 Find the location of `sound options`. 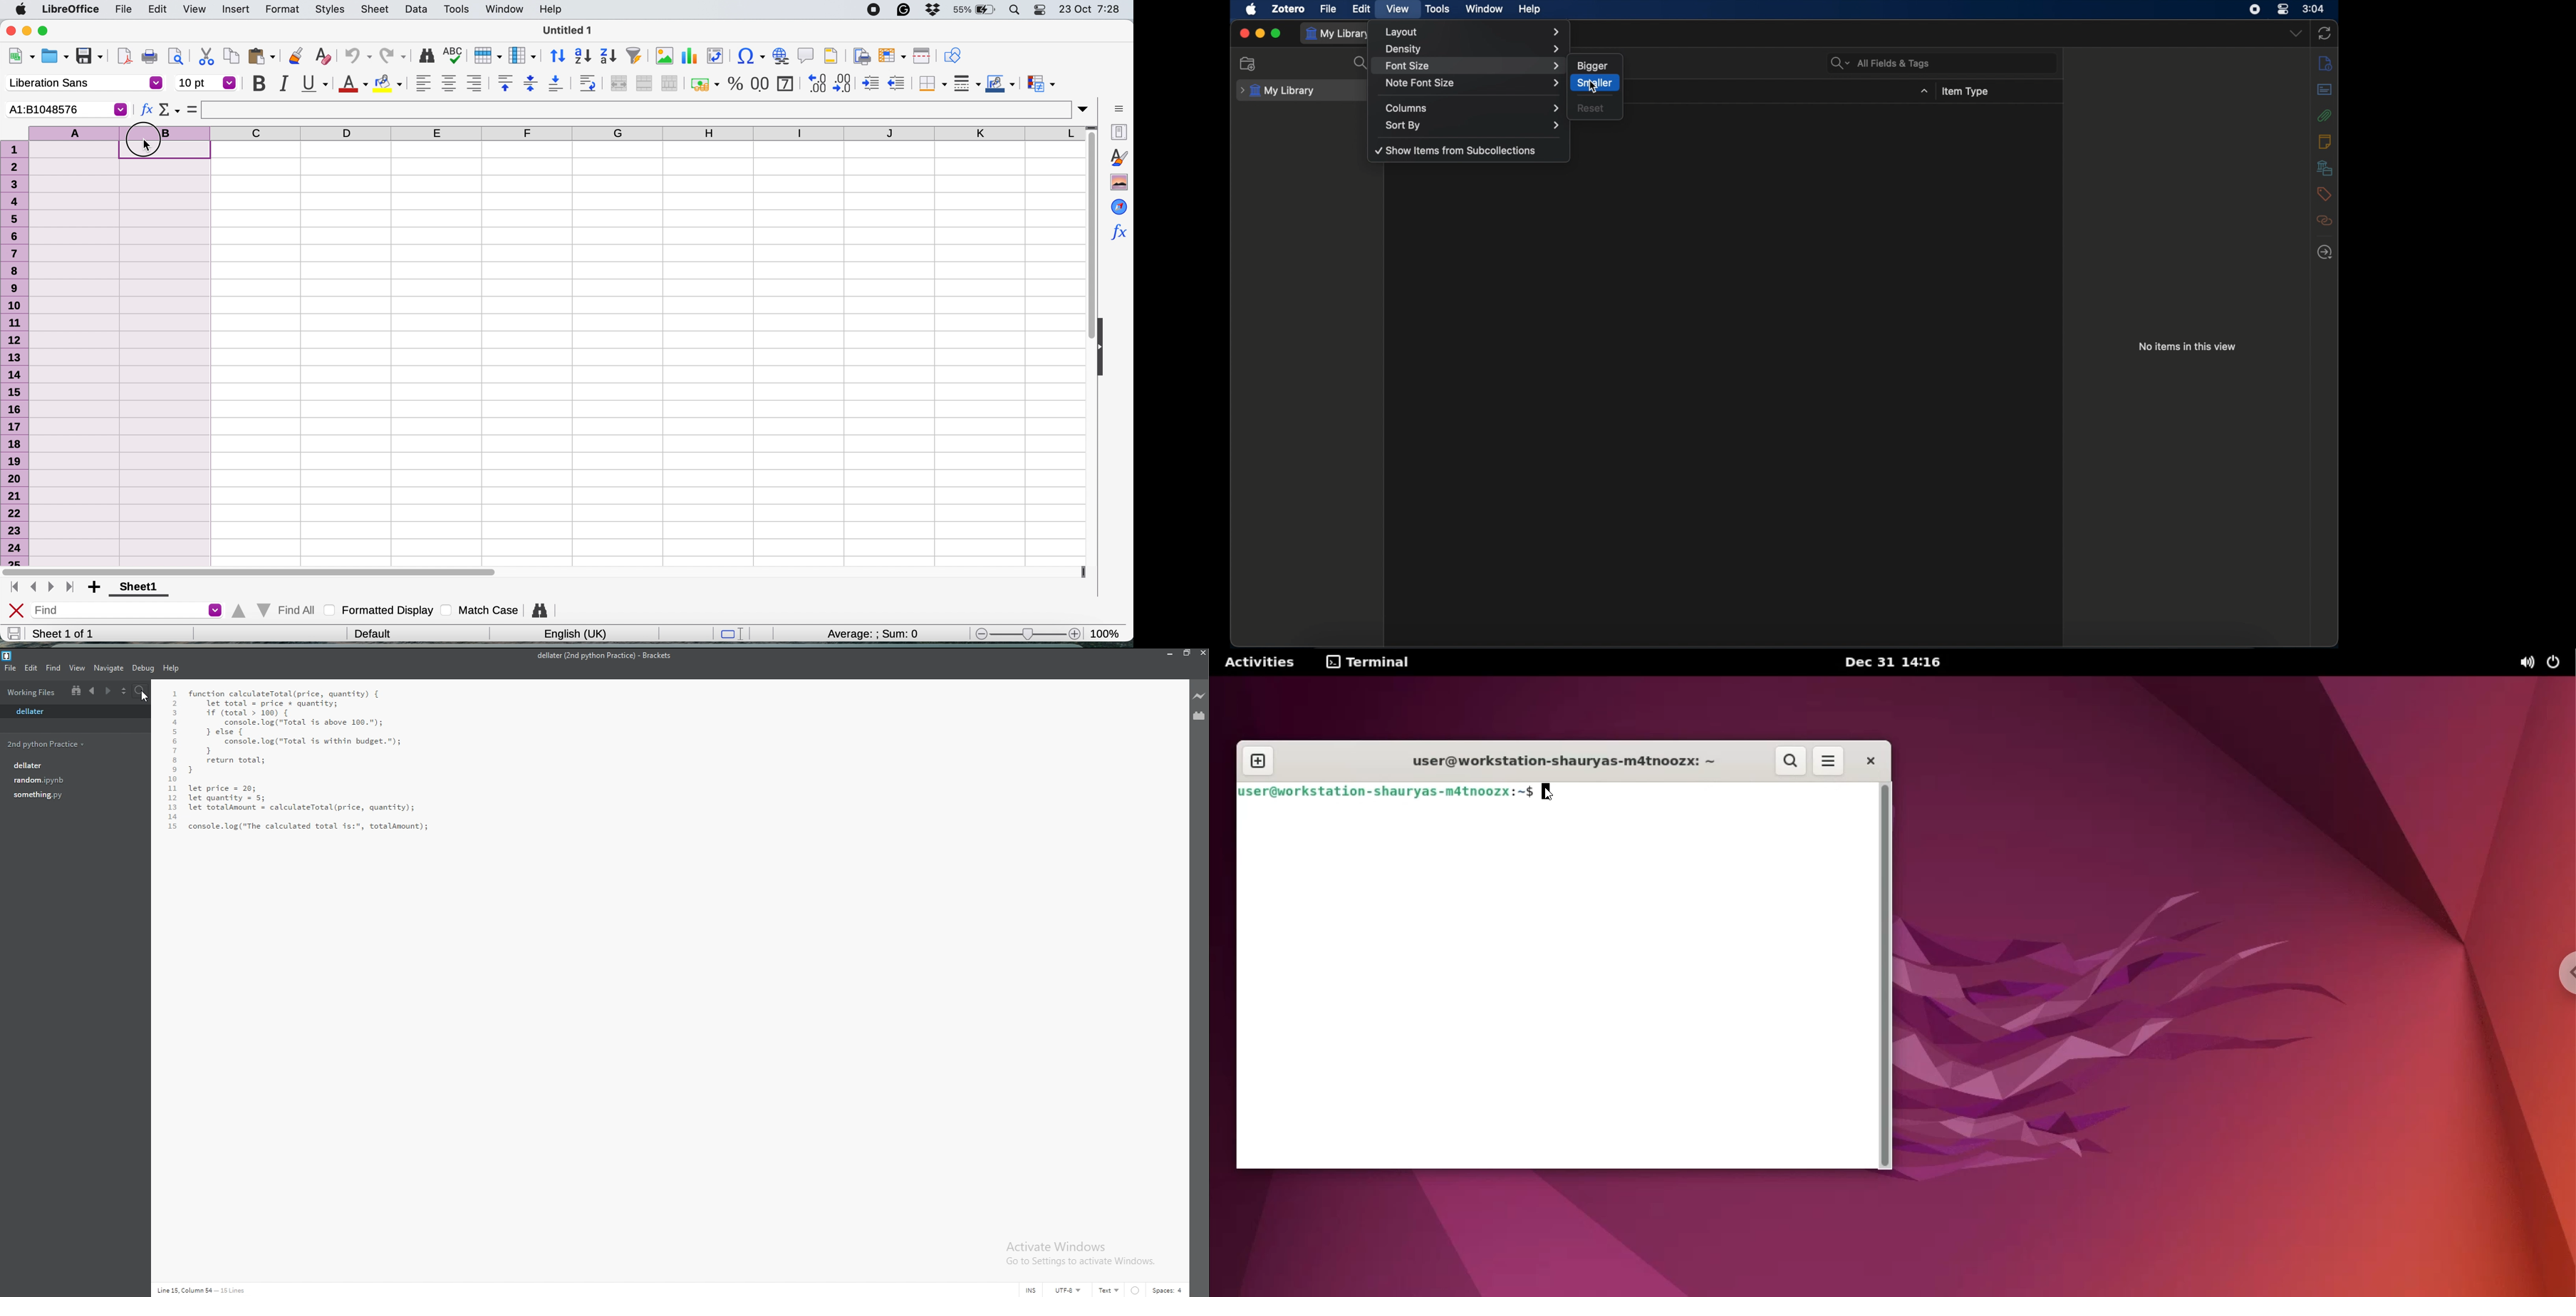

sound options is located at coordinates (2528, 664).